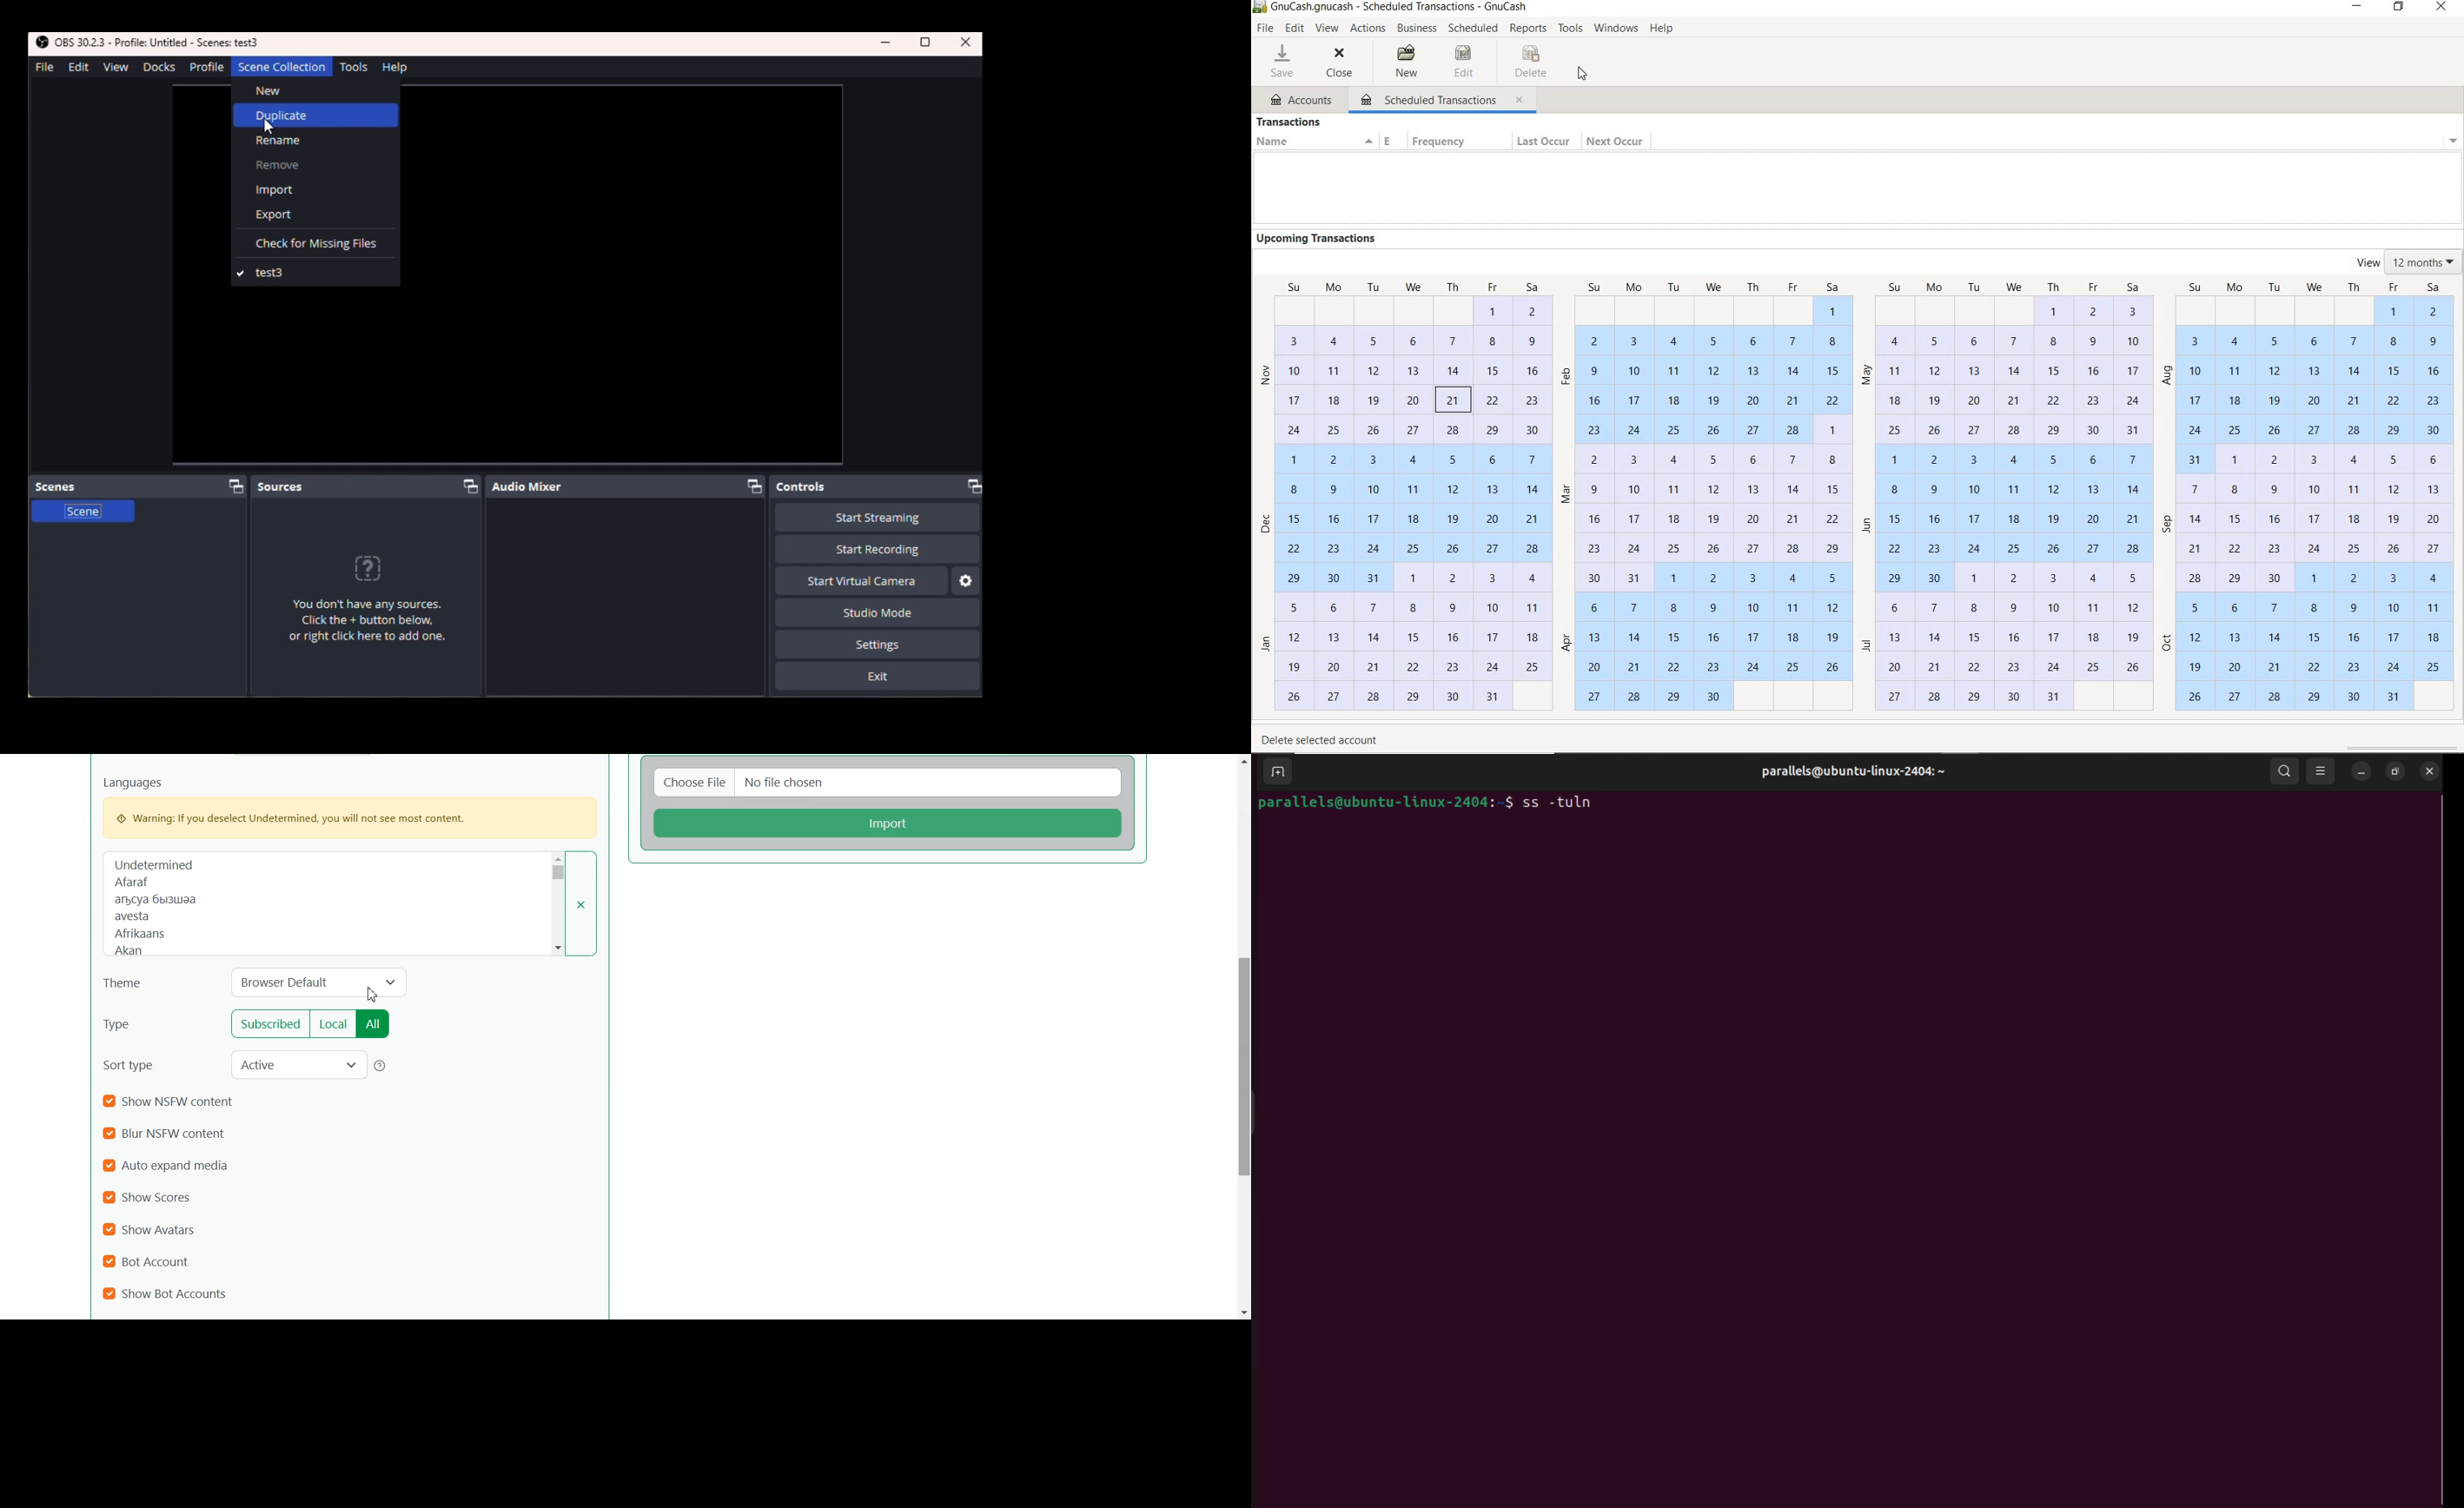  I want to click on Auto expand media, so click(172, 1165).